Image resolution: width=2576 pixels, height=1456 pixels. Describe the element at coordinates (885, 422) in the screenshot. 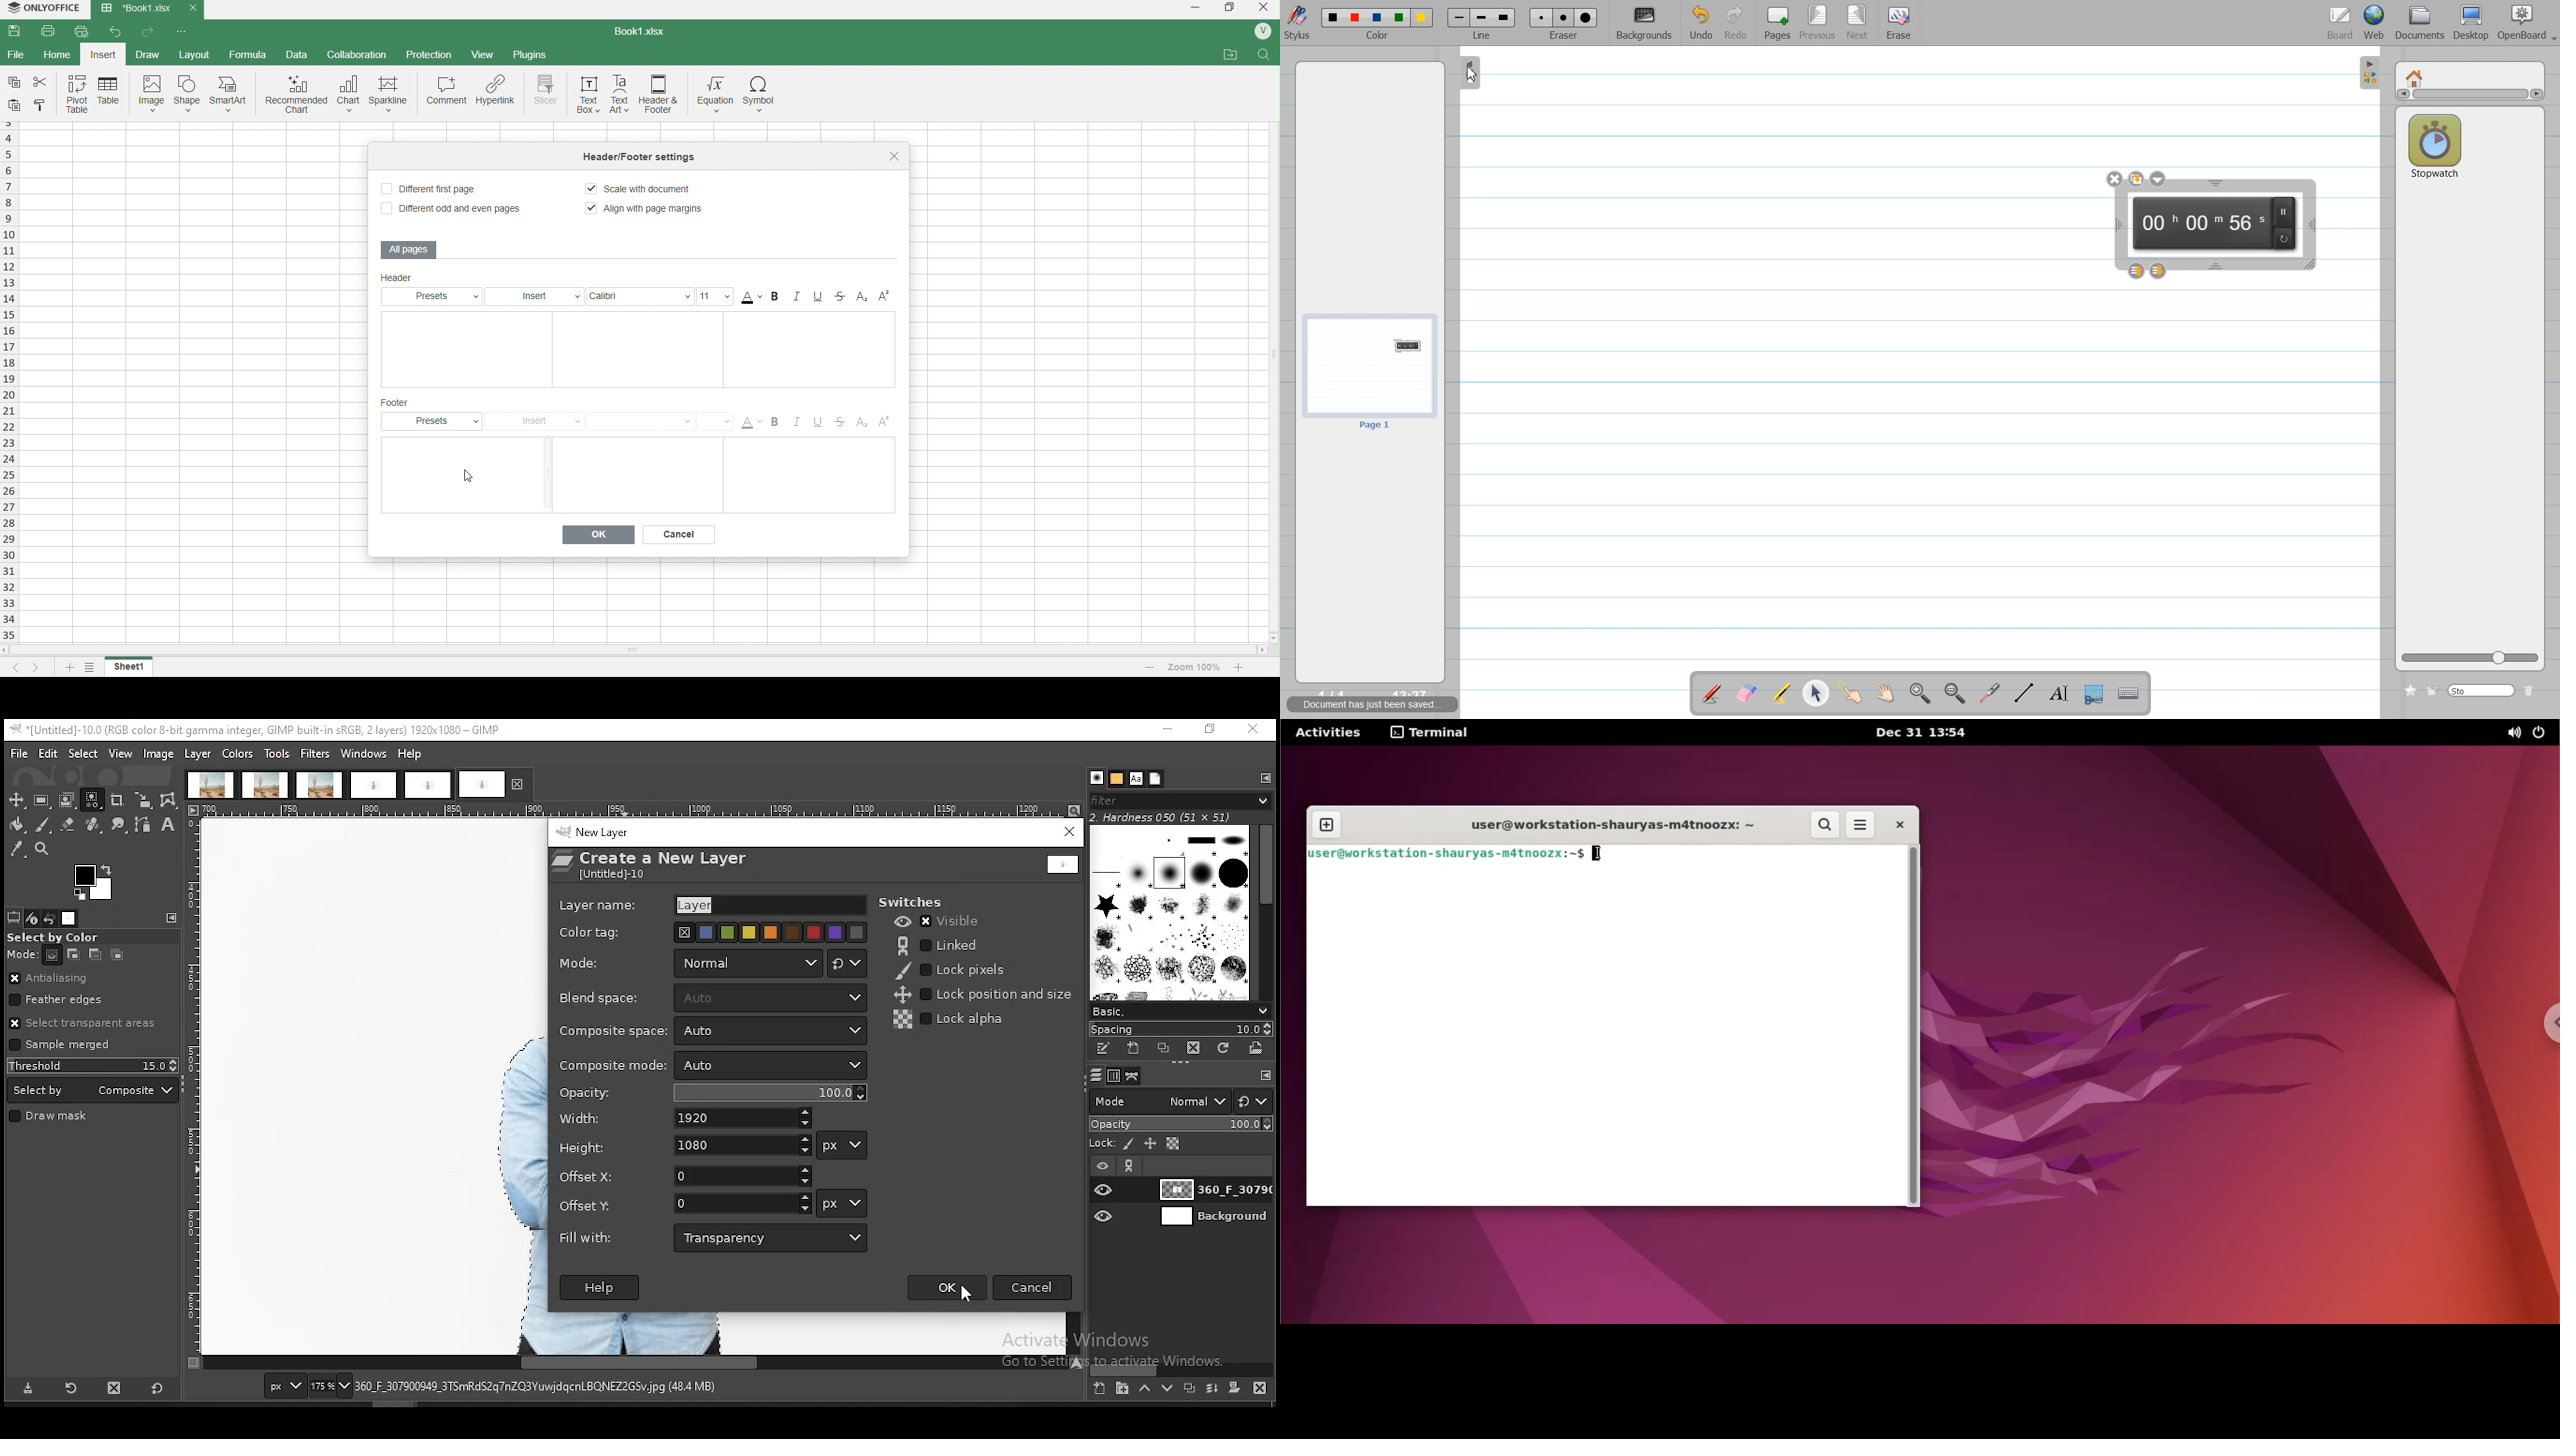

I see `Superscript` at that location.